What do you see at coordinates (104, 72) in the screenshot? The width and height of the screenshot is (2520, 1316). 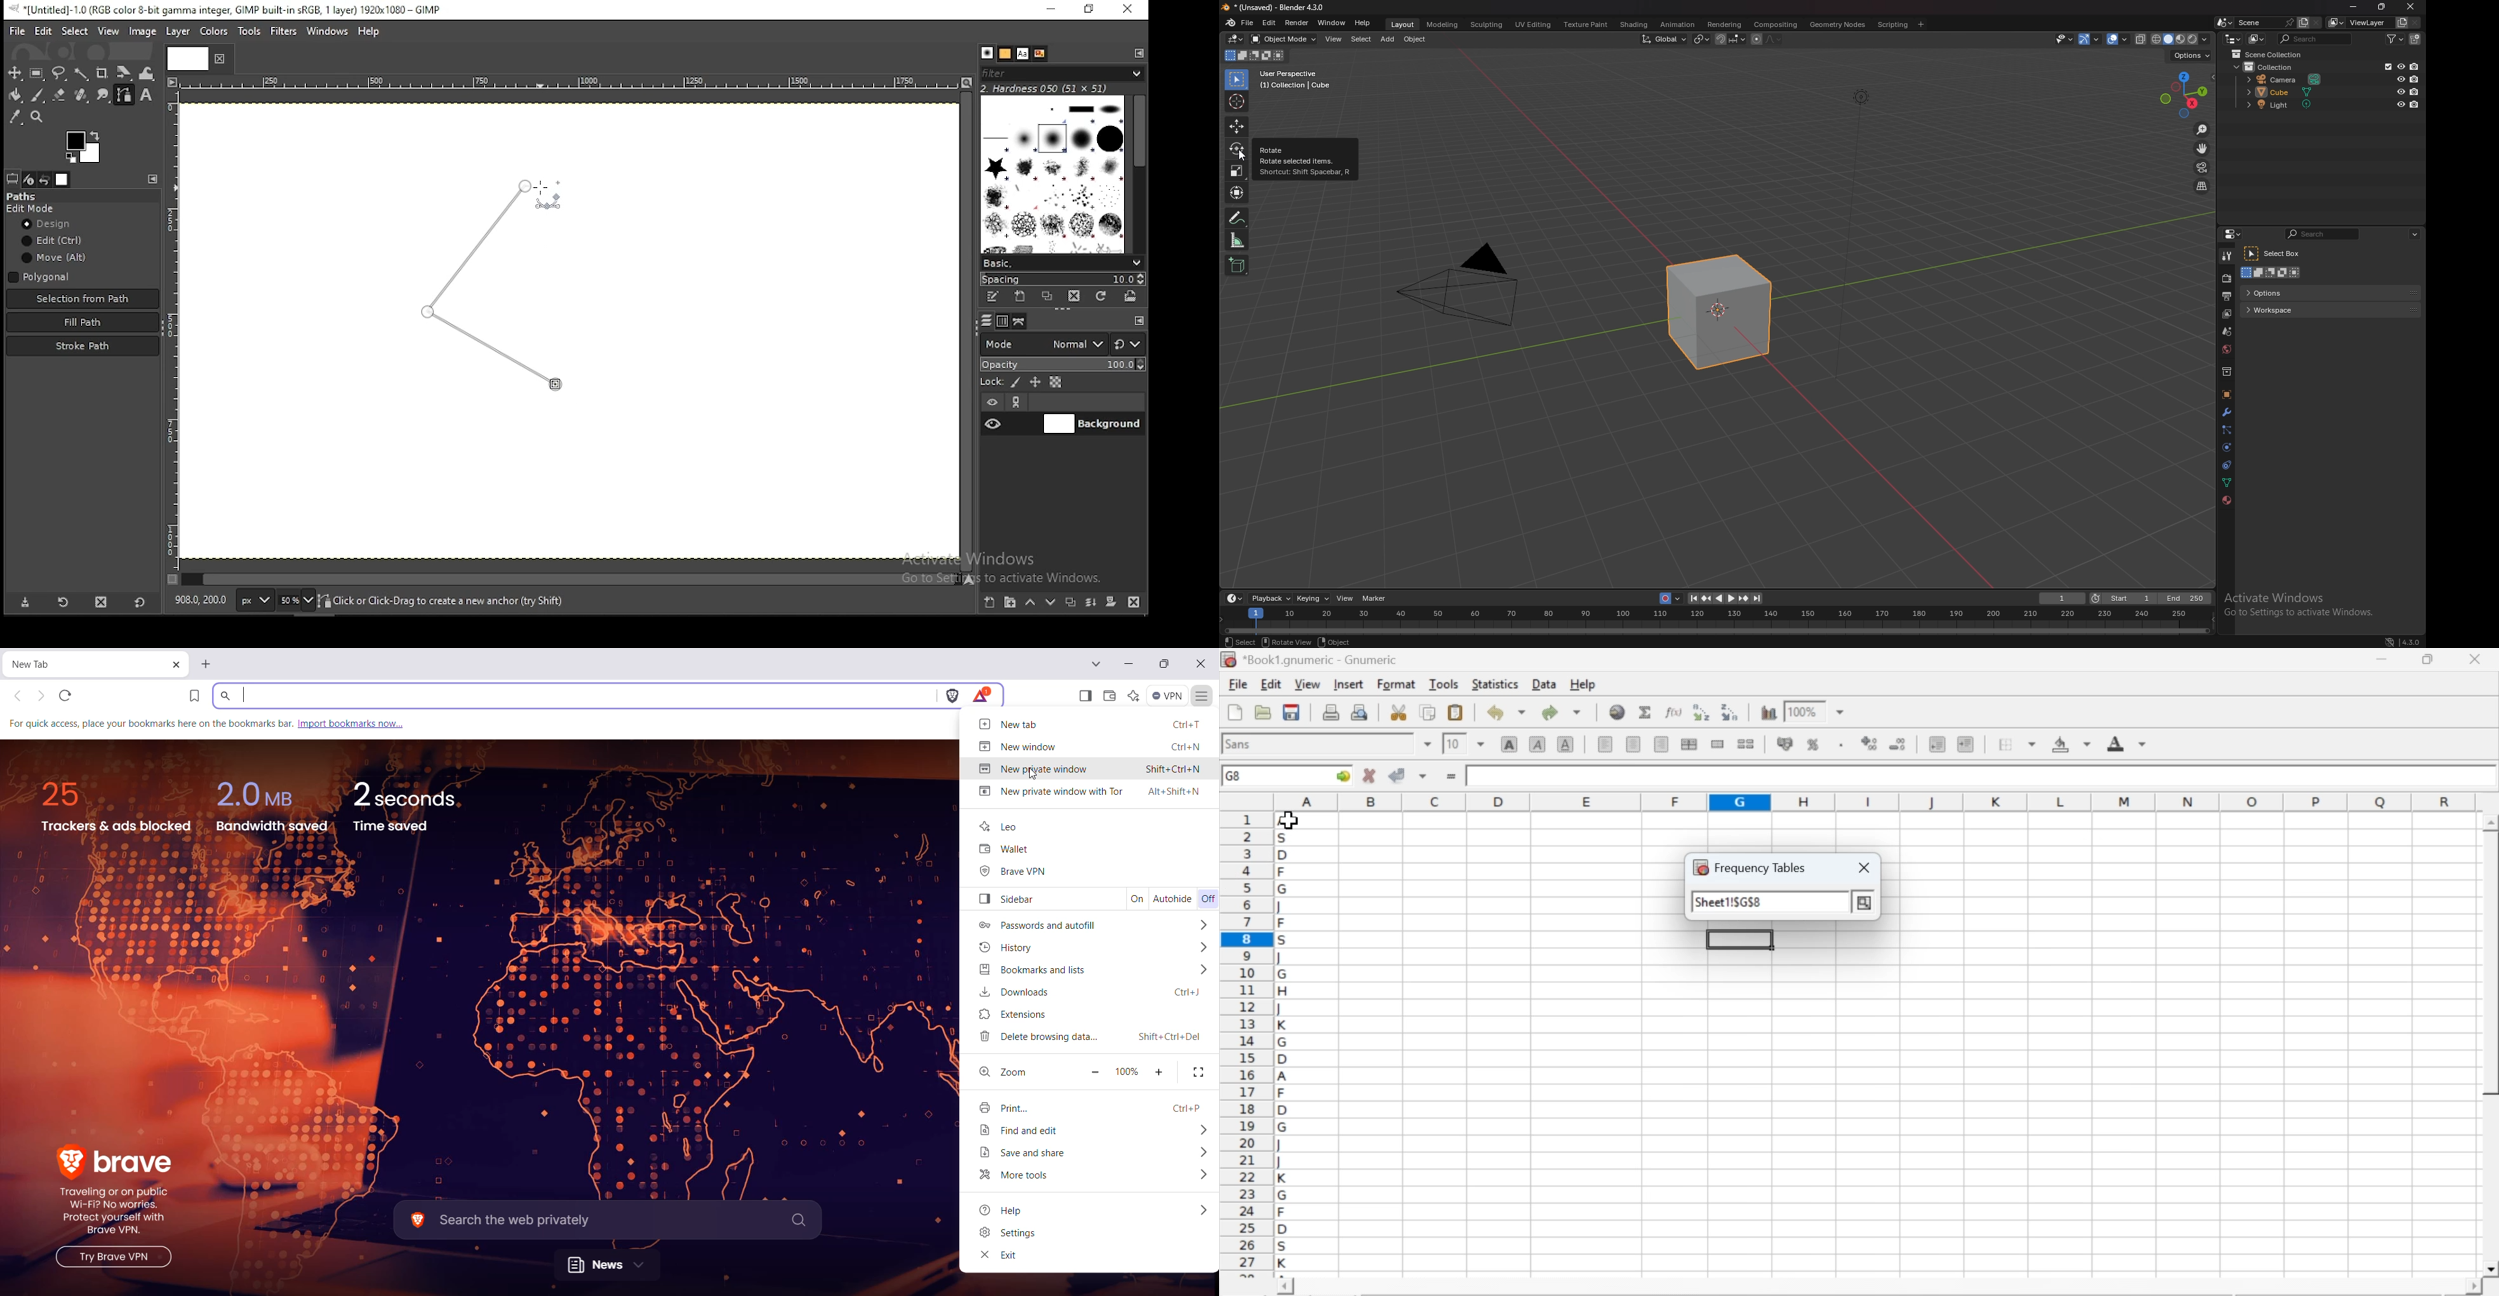 I see `crop tool` at bounding box center [104, 72].